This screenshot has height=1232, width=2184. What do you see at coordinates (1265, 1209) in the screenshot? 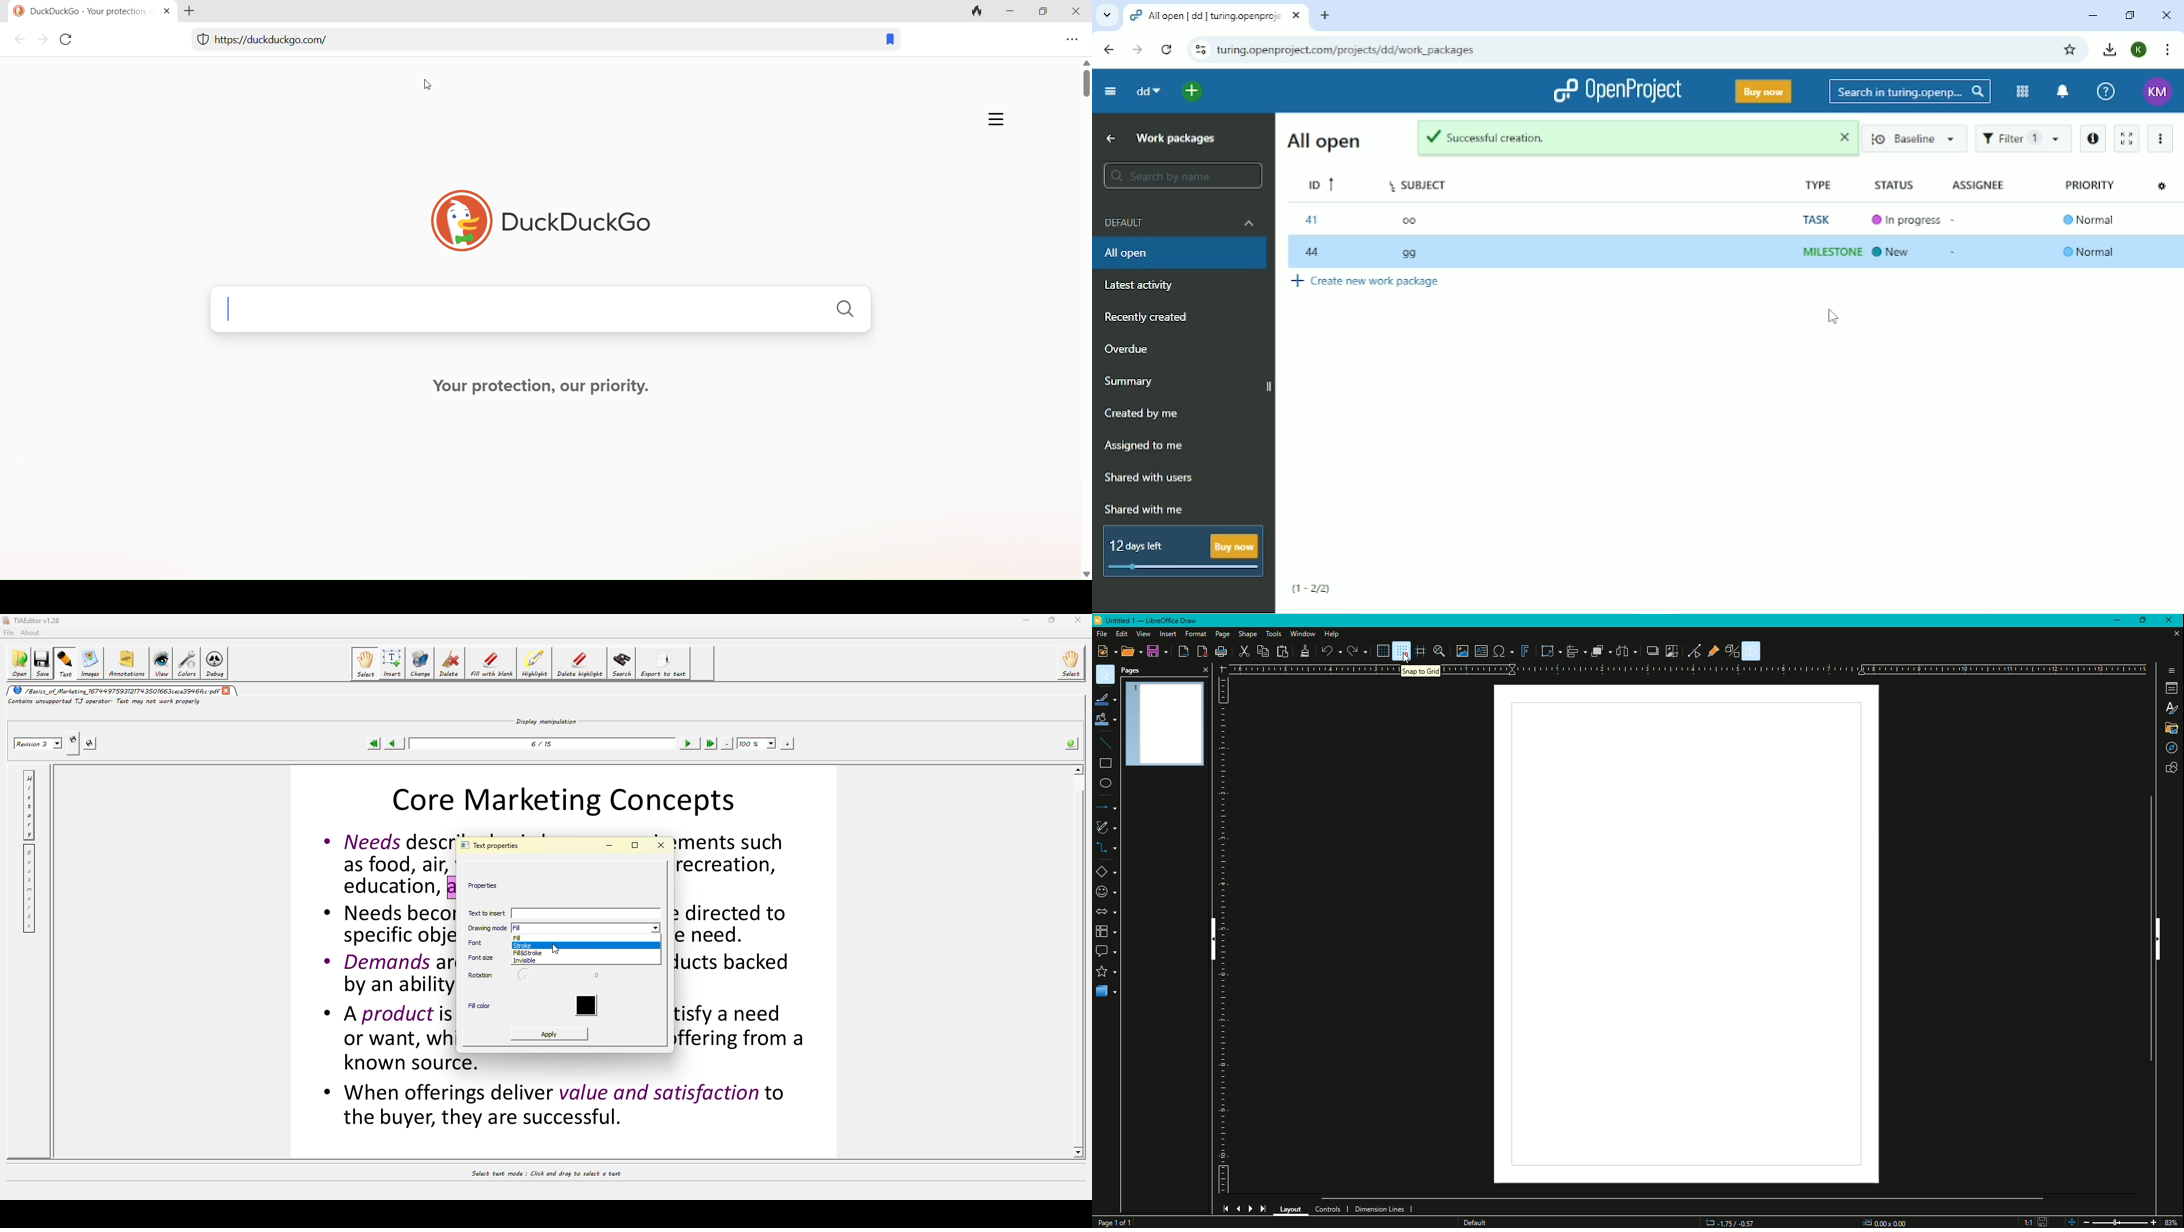
I see `Last page` at bounding box center [1265, 1209].